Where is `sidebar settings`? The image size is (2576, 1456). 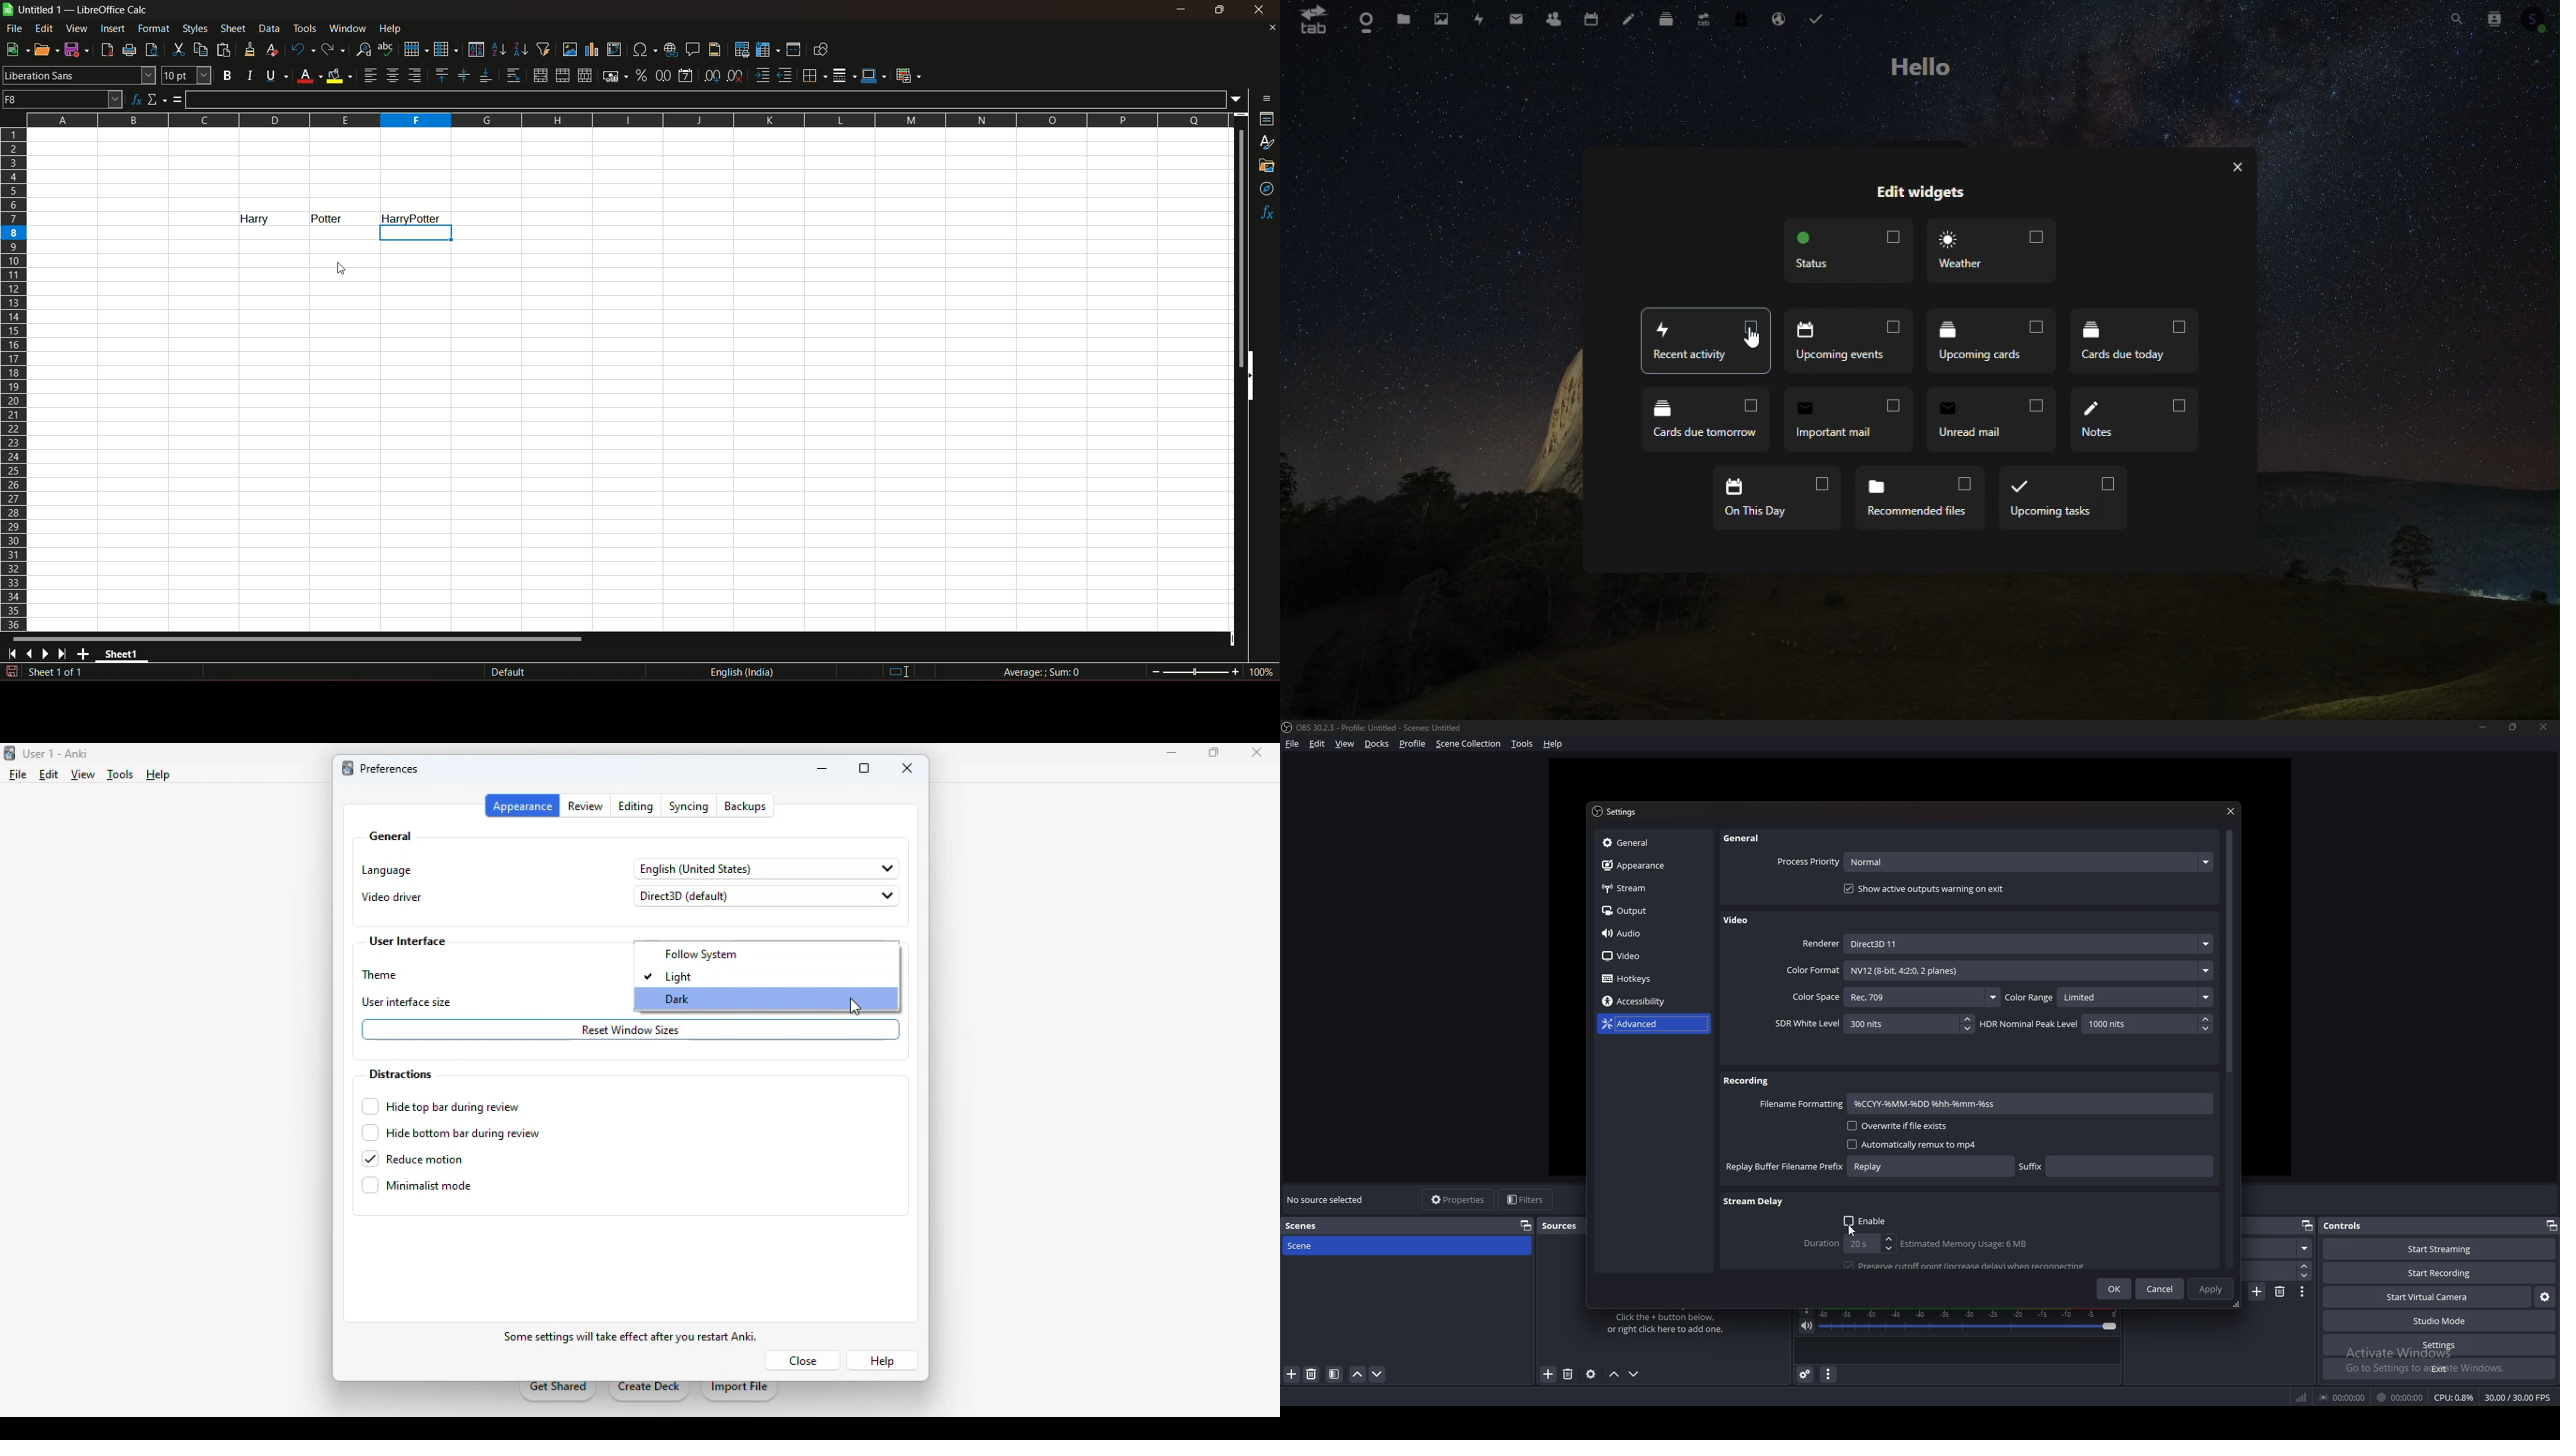
sidebar settings is located at coordinates (1267, 97).